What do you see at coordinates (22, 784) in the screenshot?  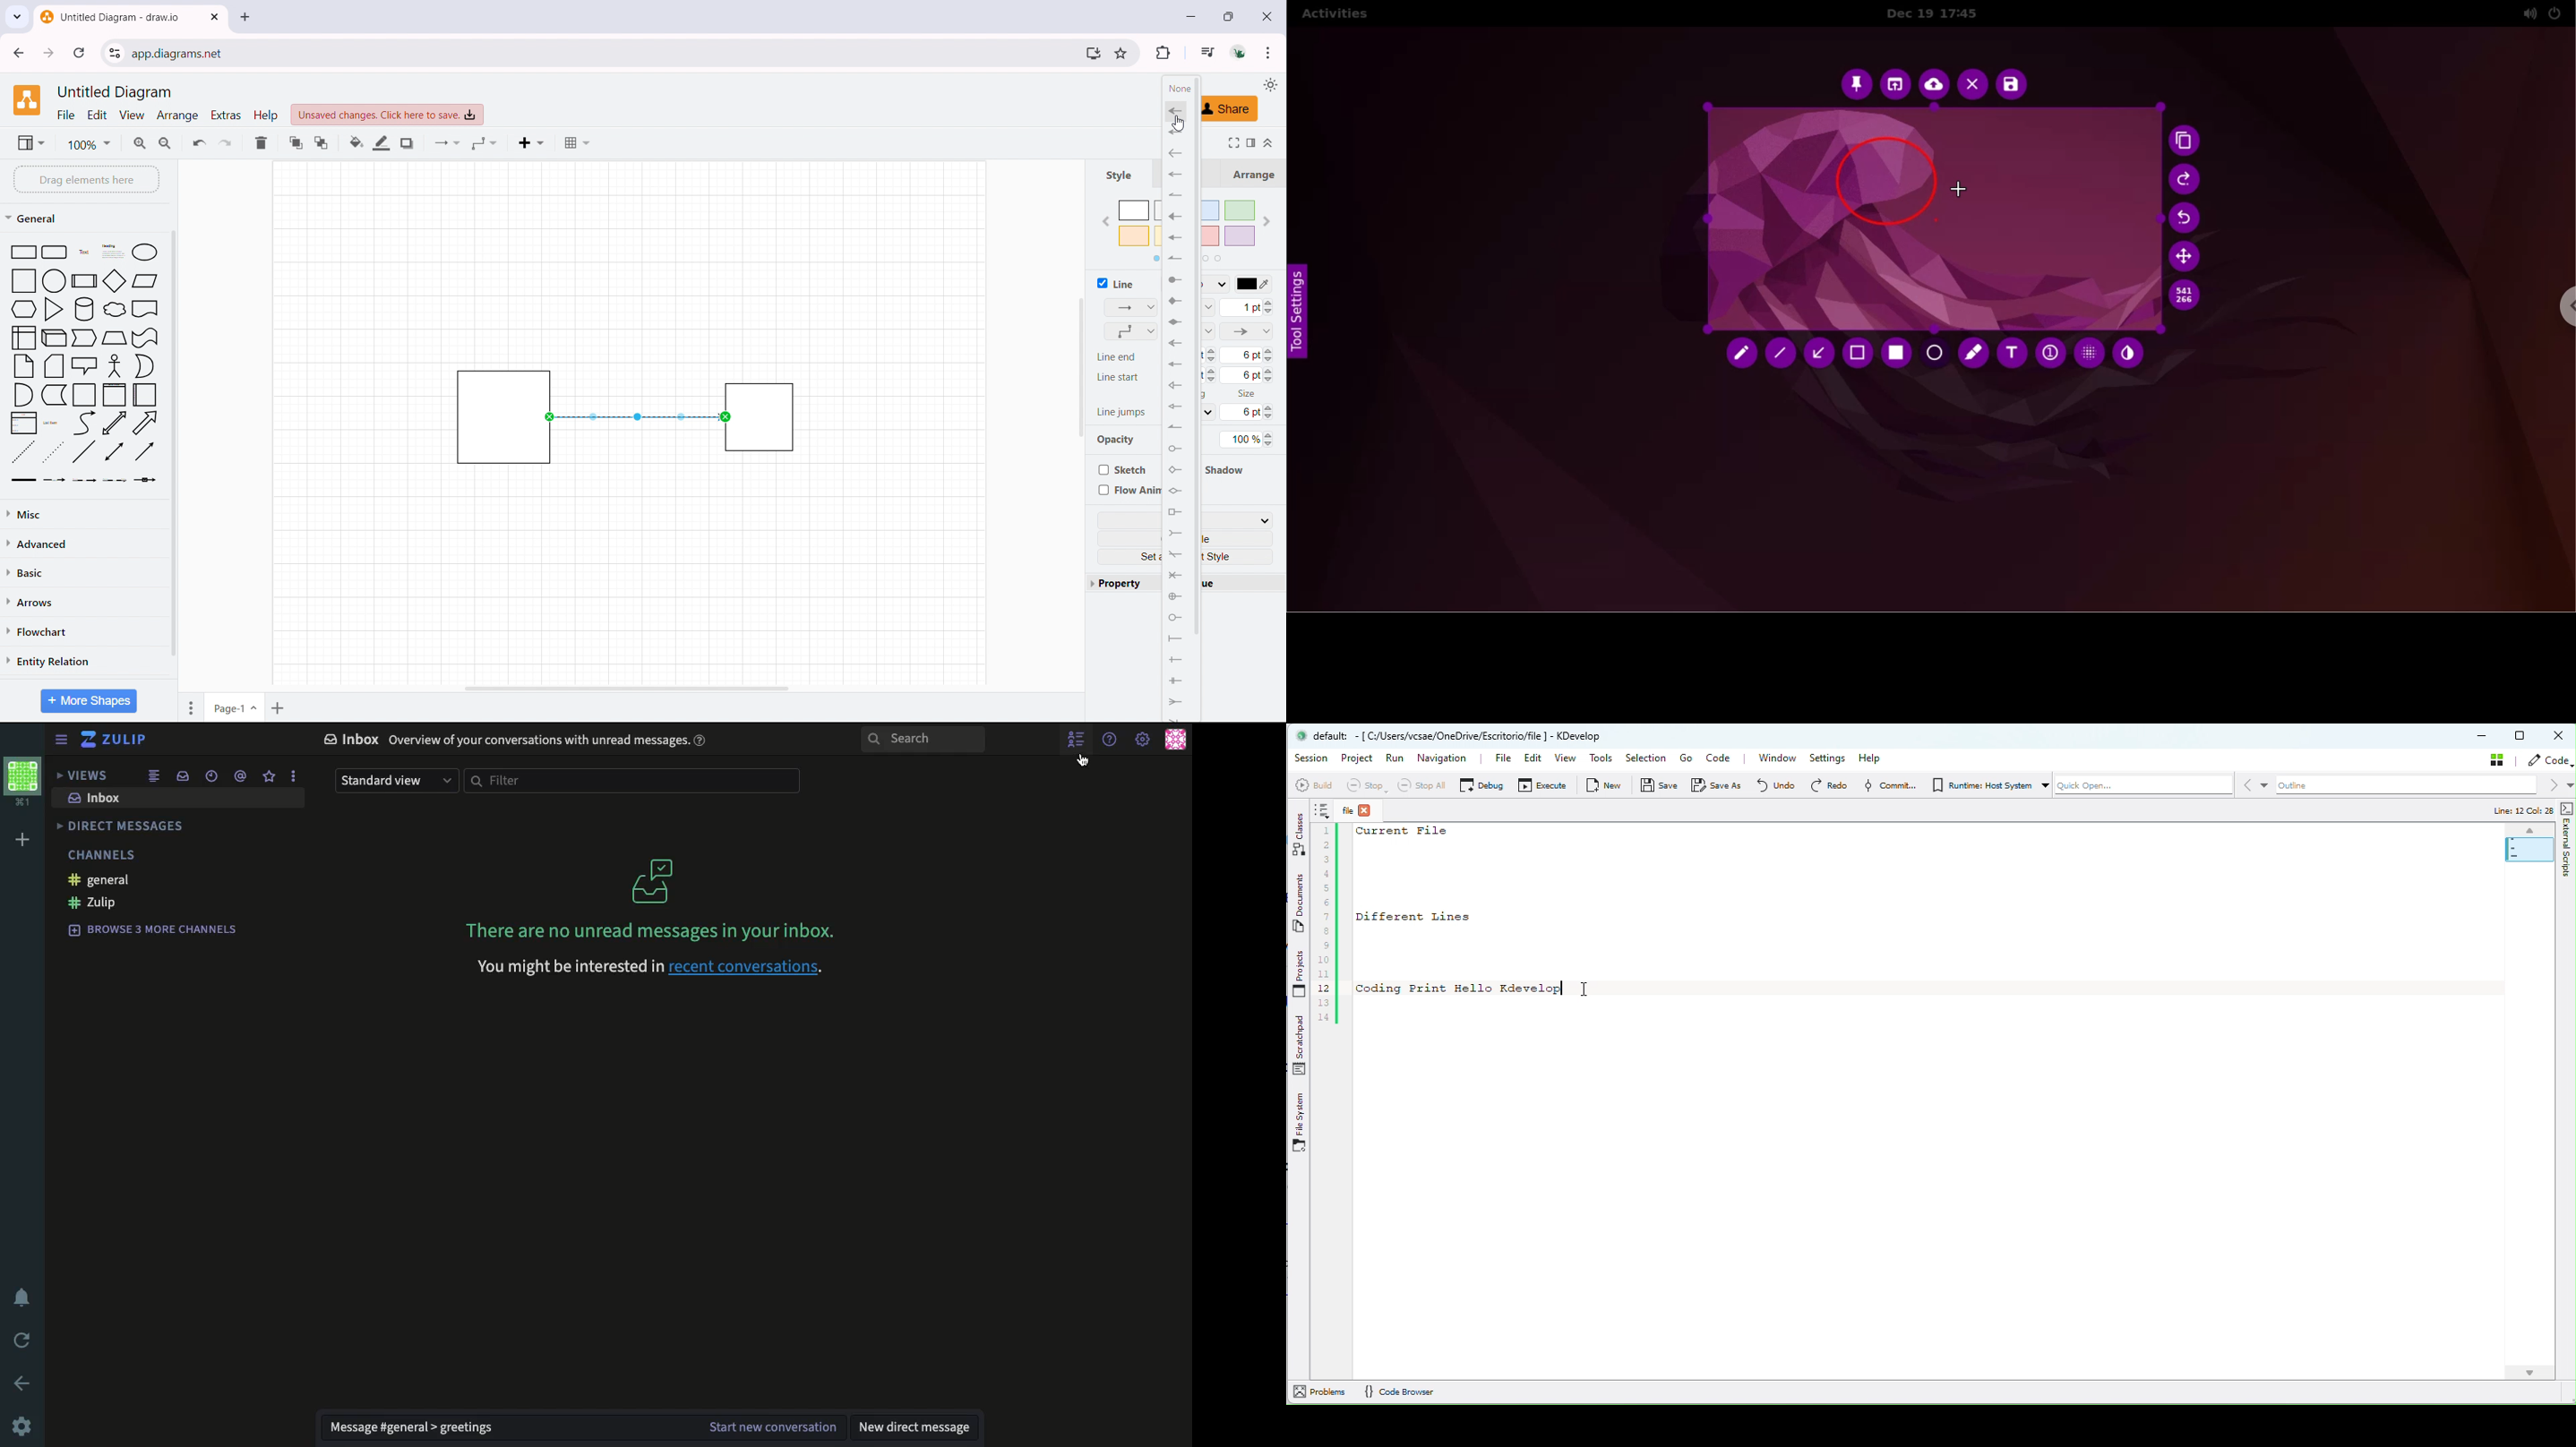 I see `workspace` at bounding box center [22, 784].